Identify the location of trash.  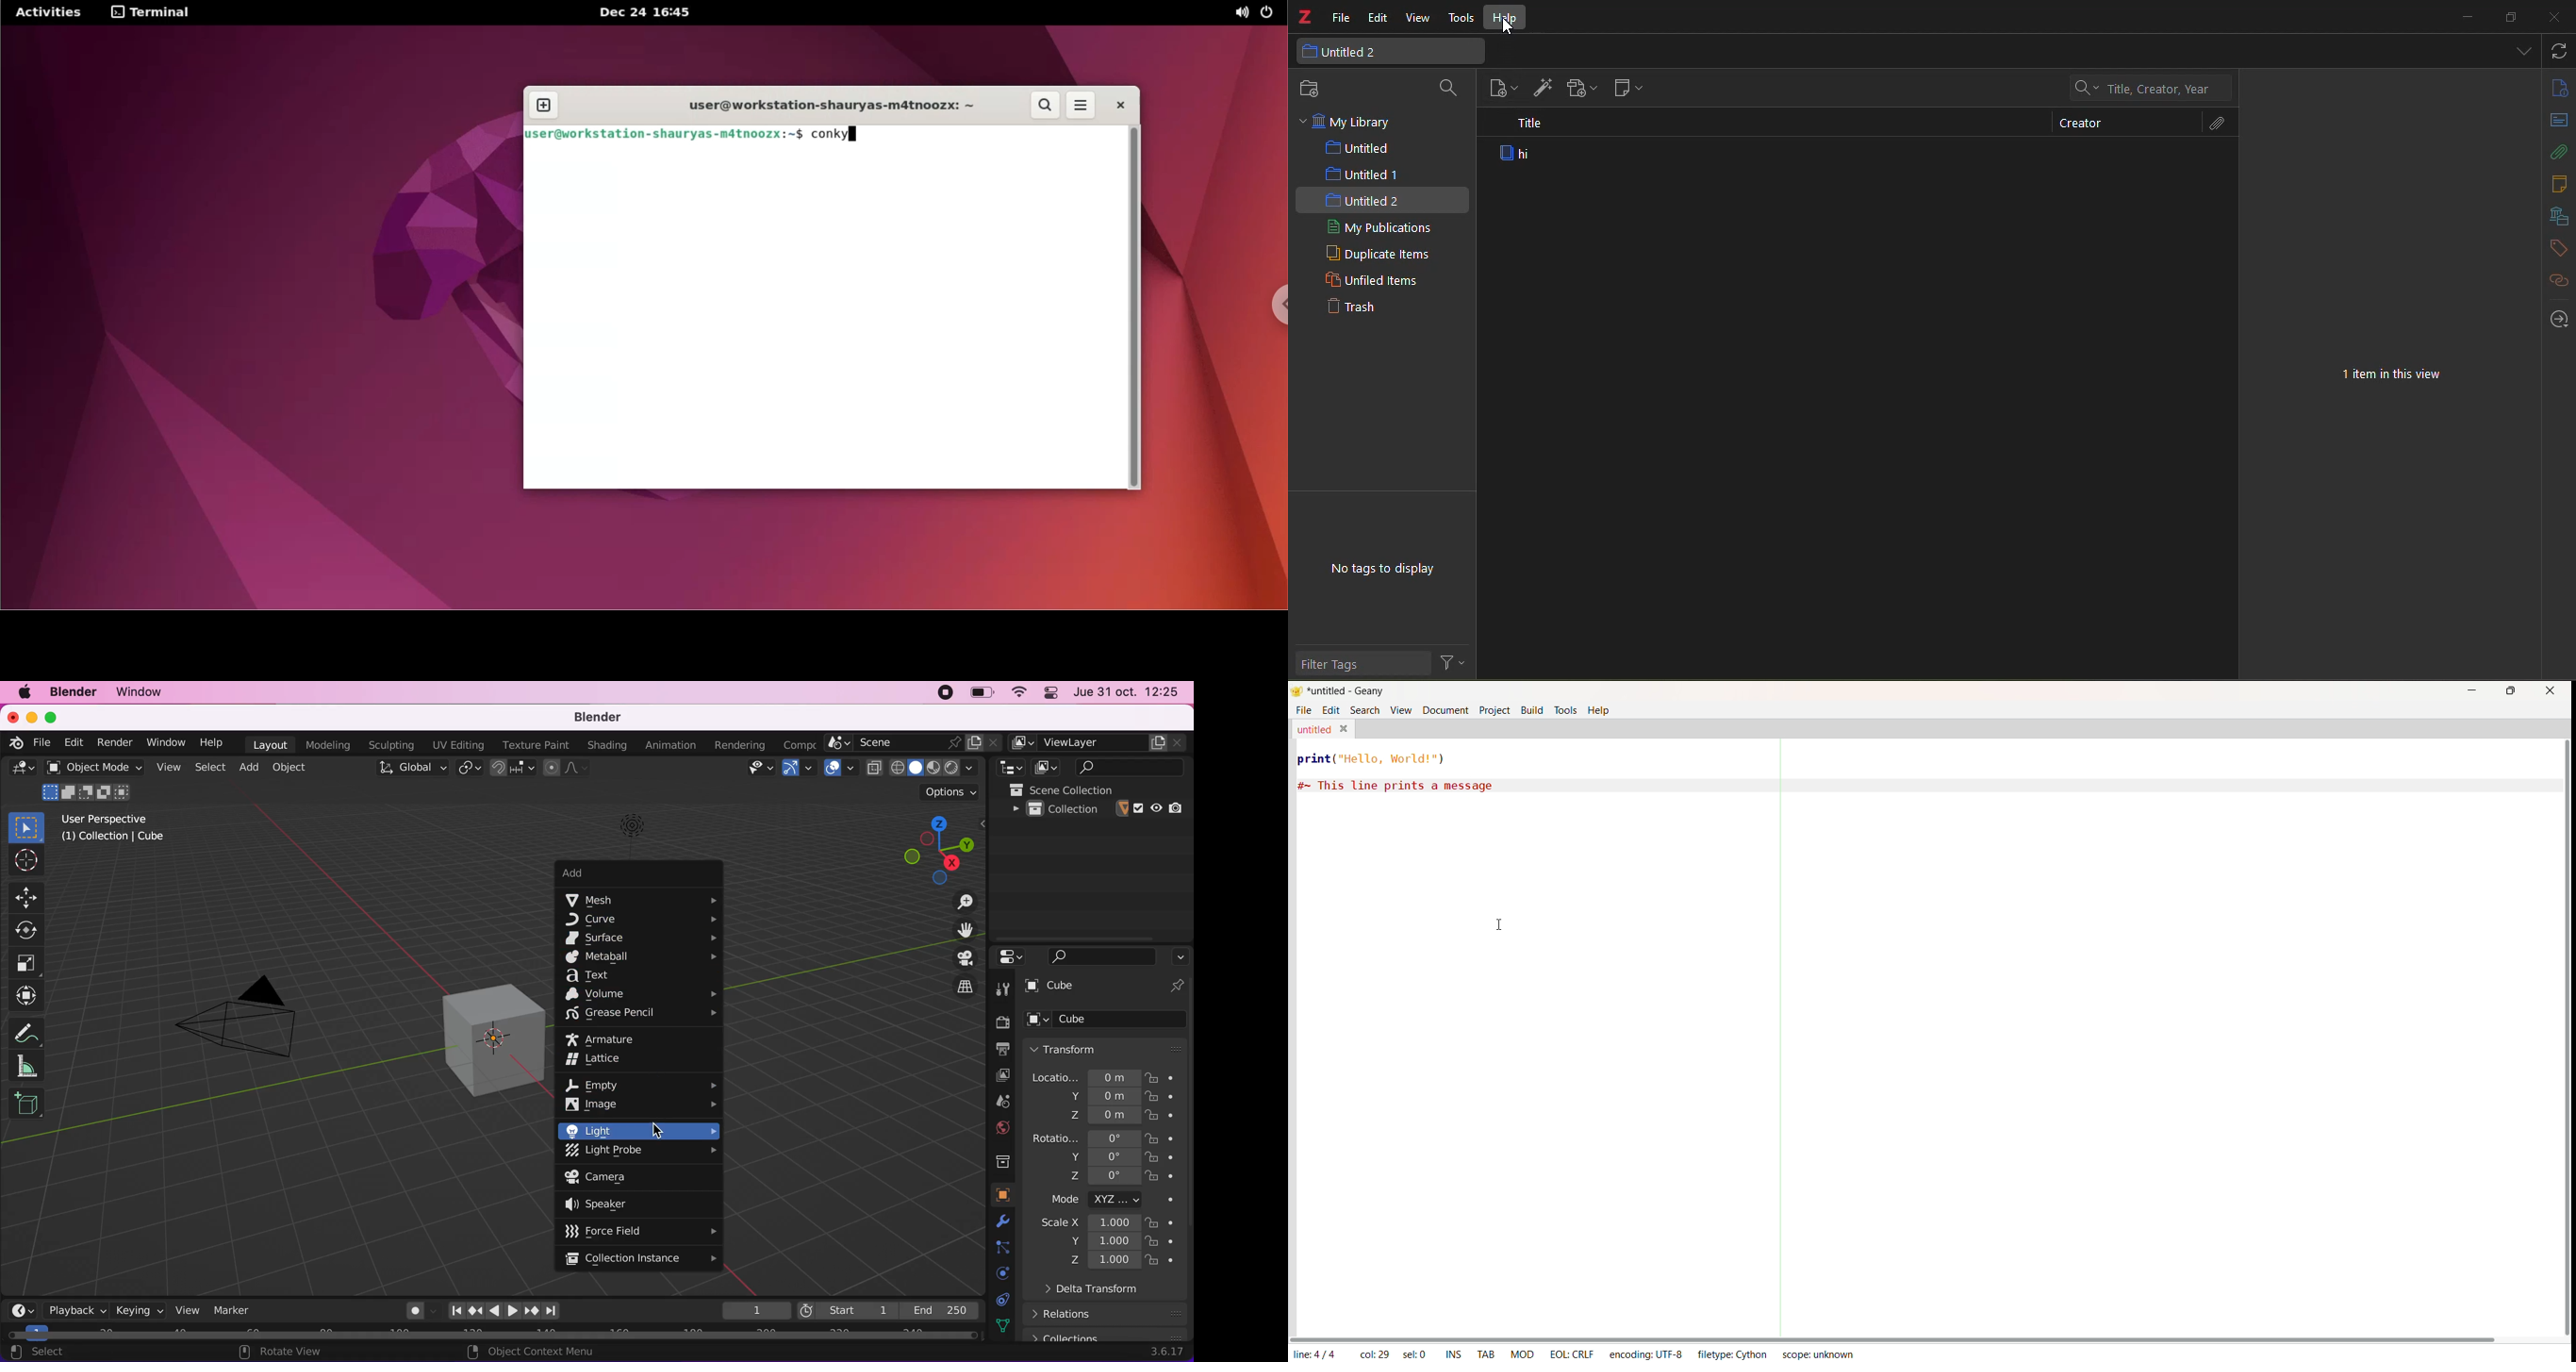
(1353, 305).